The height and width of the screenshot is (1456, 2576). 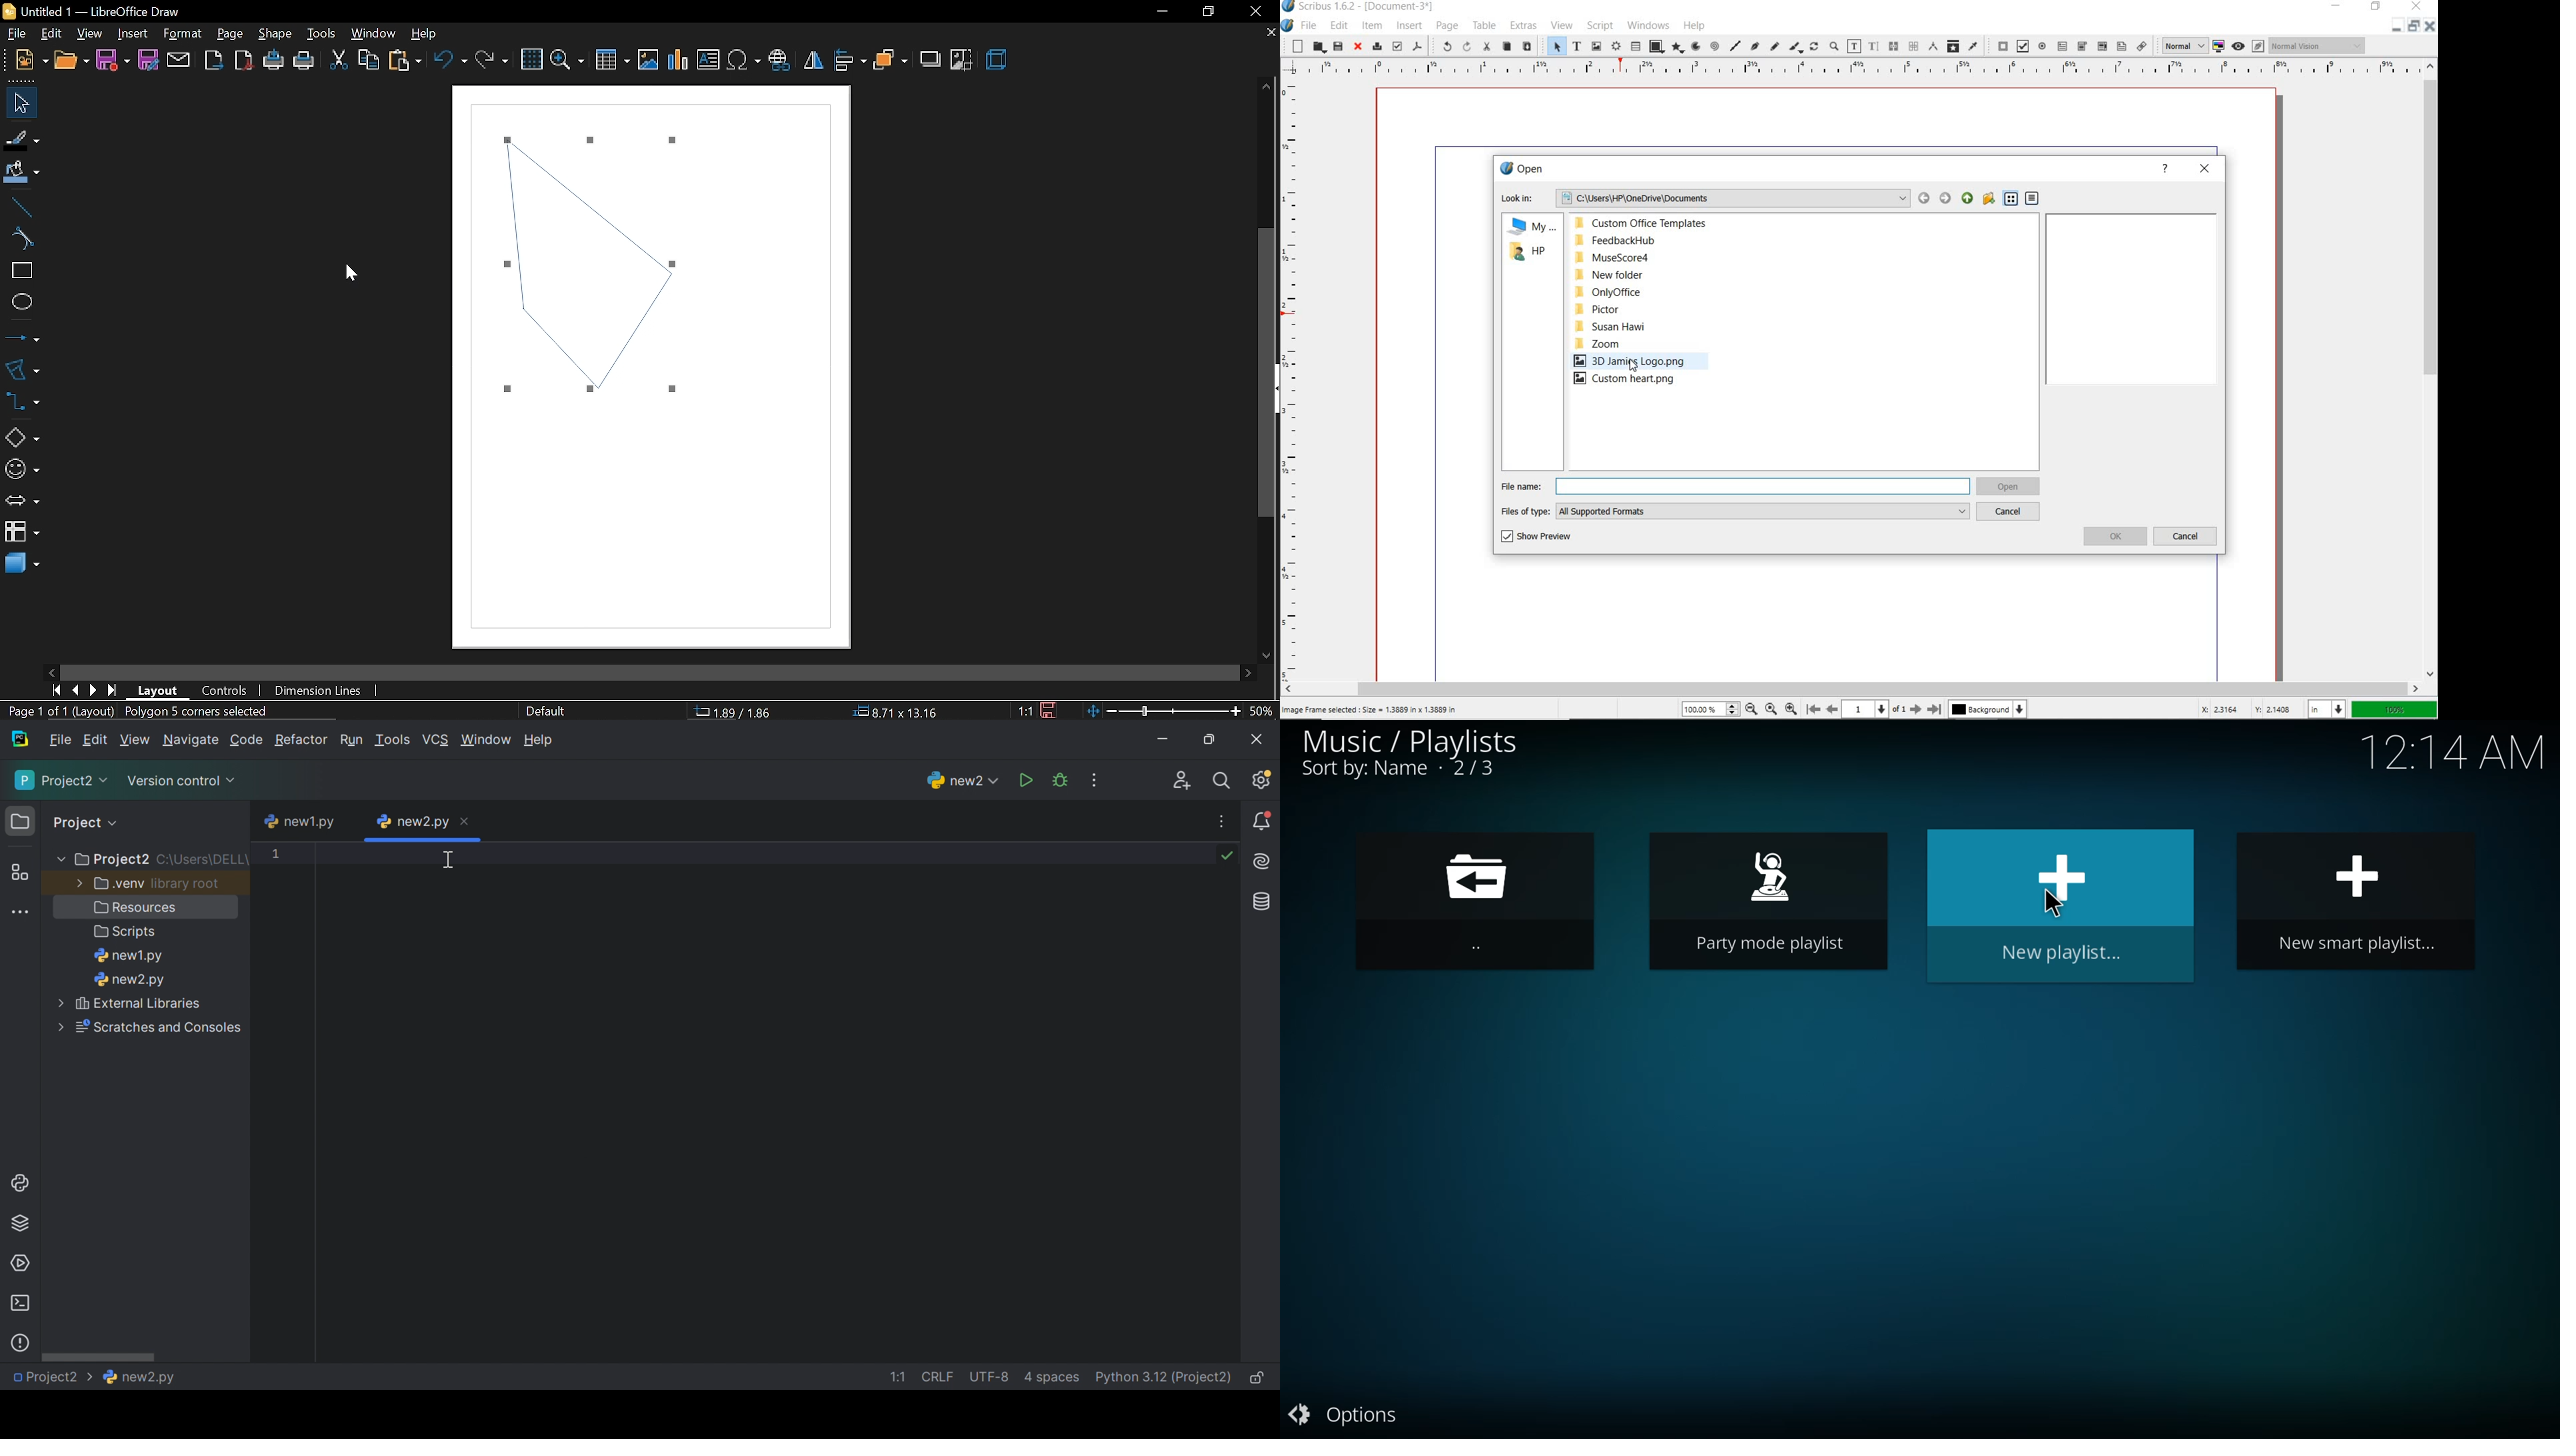 I want to click on LOOK IN, so click(x=1703, y=197).